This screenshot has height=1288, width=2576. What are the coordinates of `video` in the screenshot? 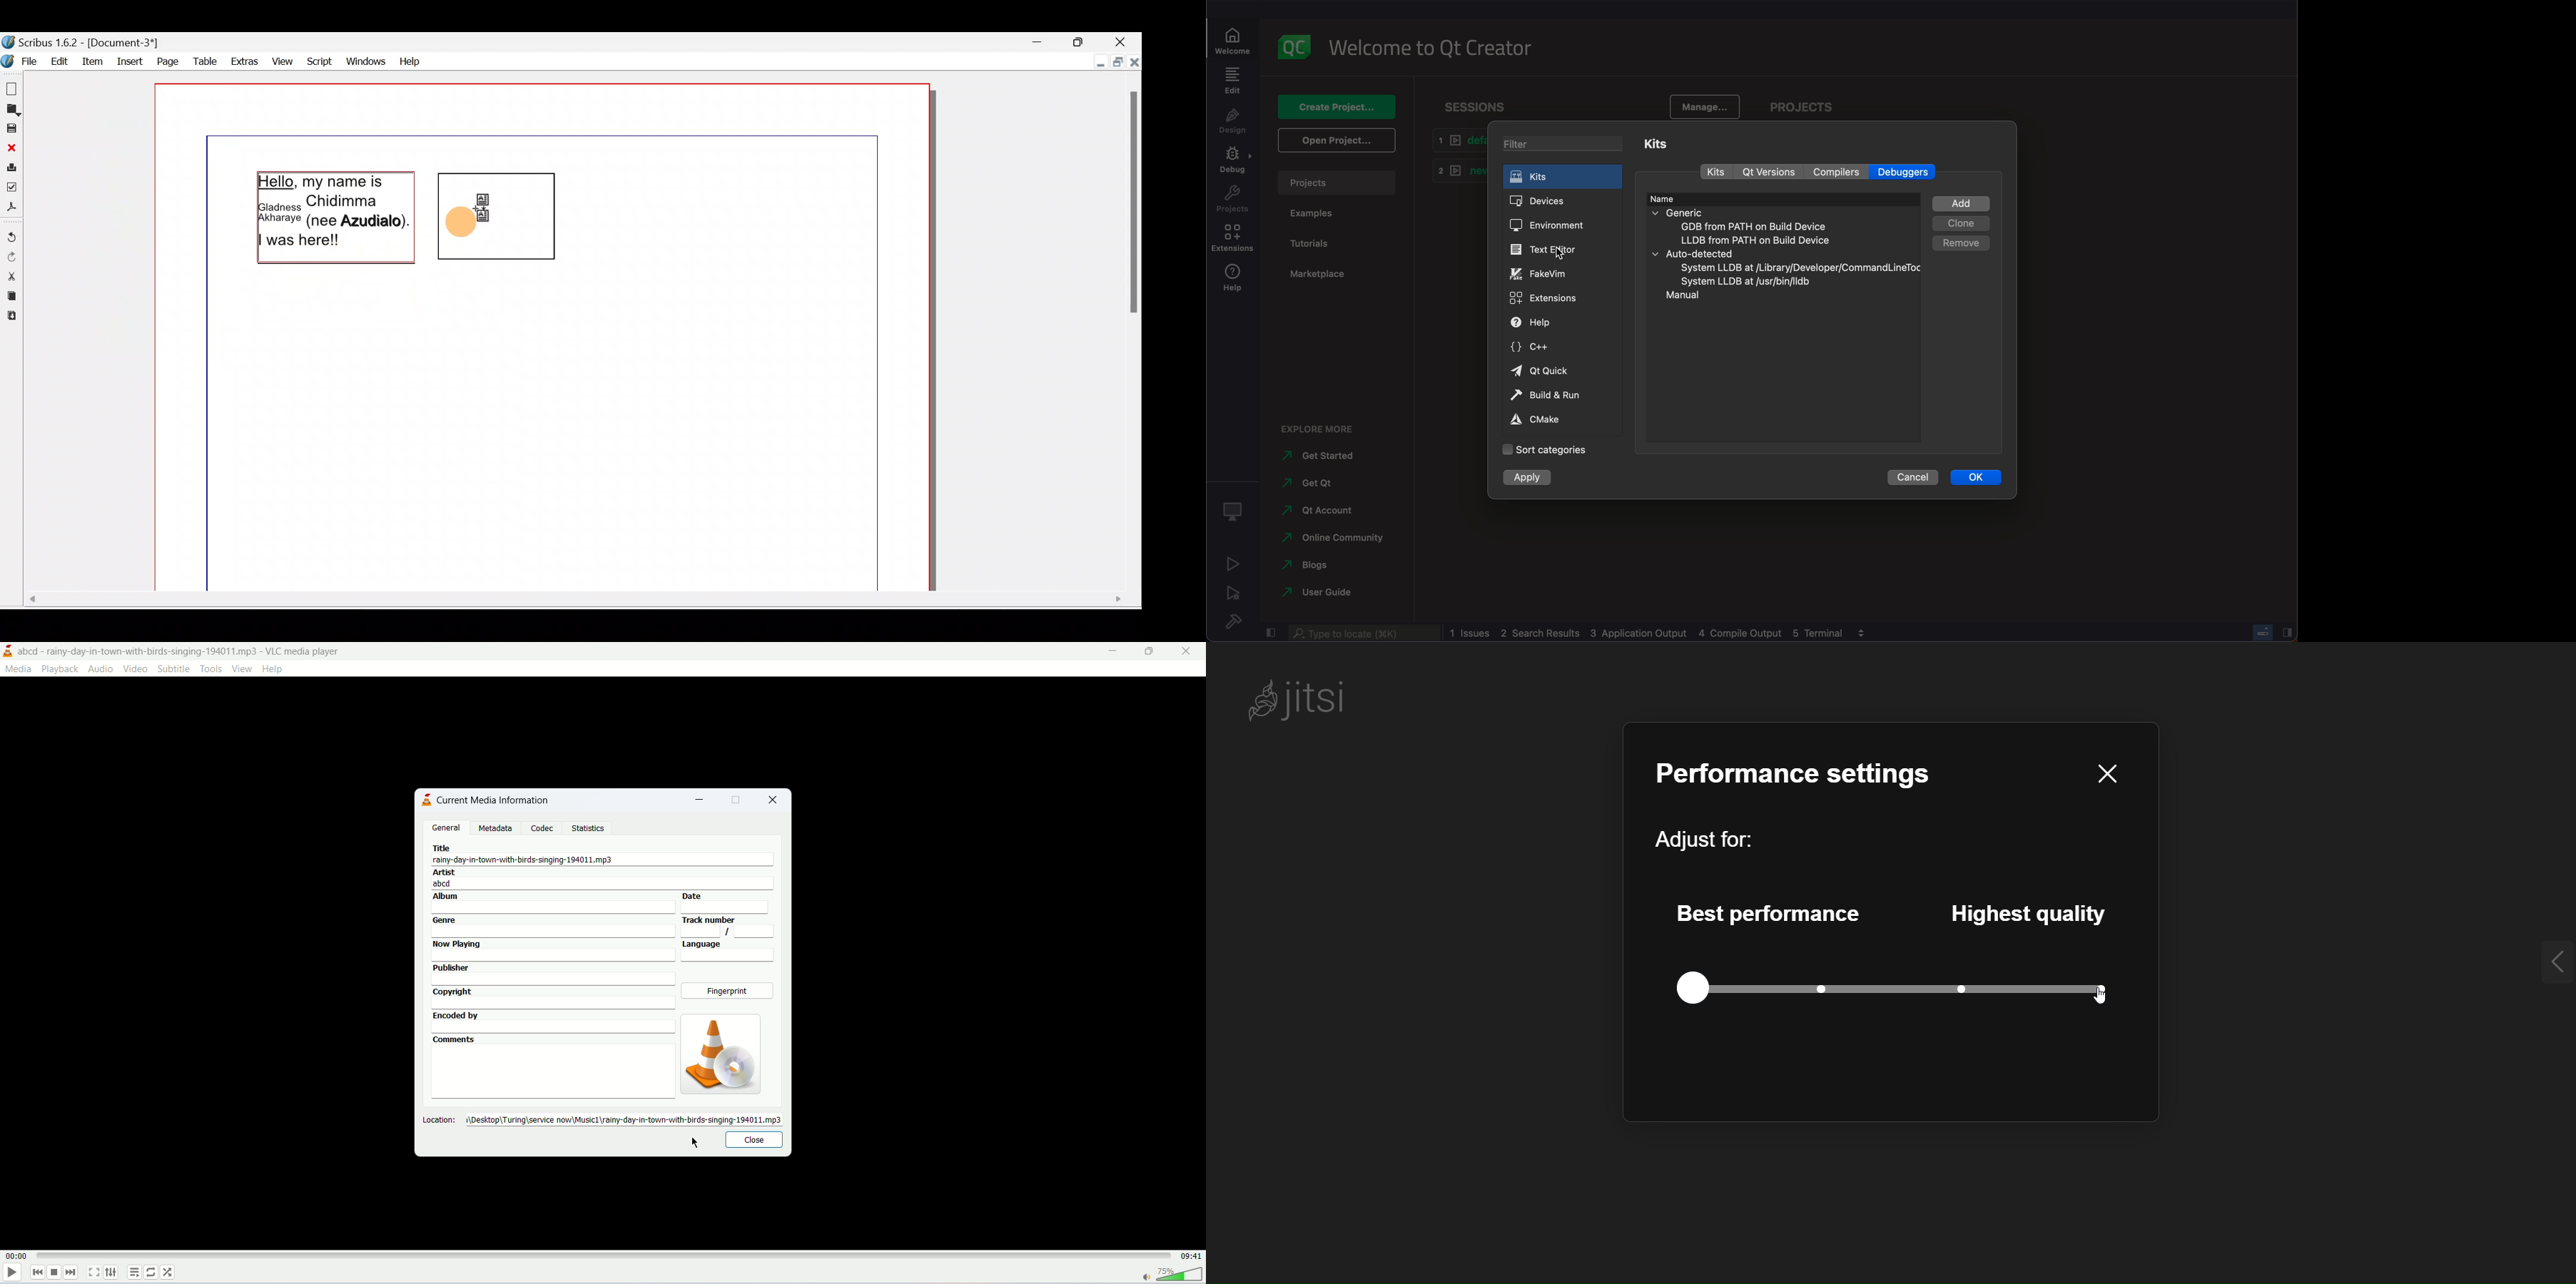 It's located at (136, 669).